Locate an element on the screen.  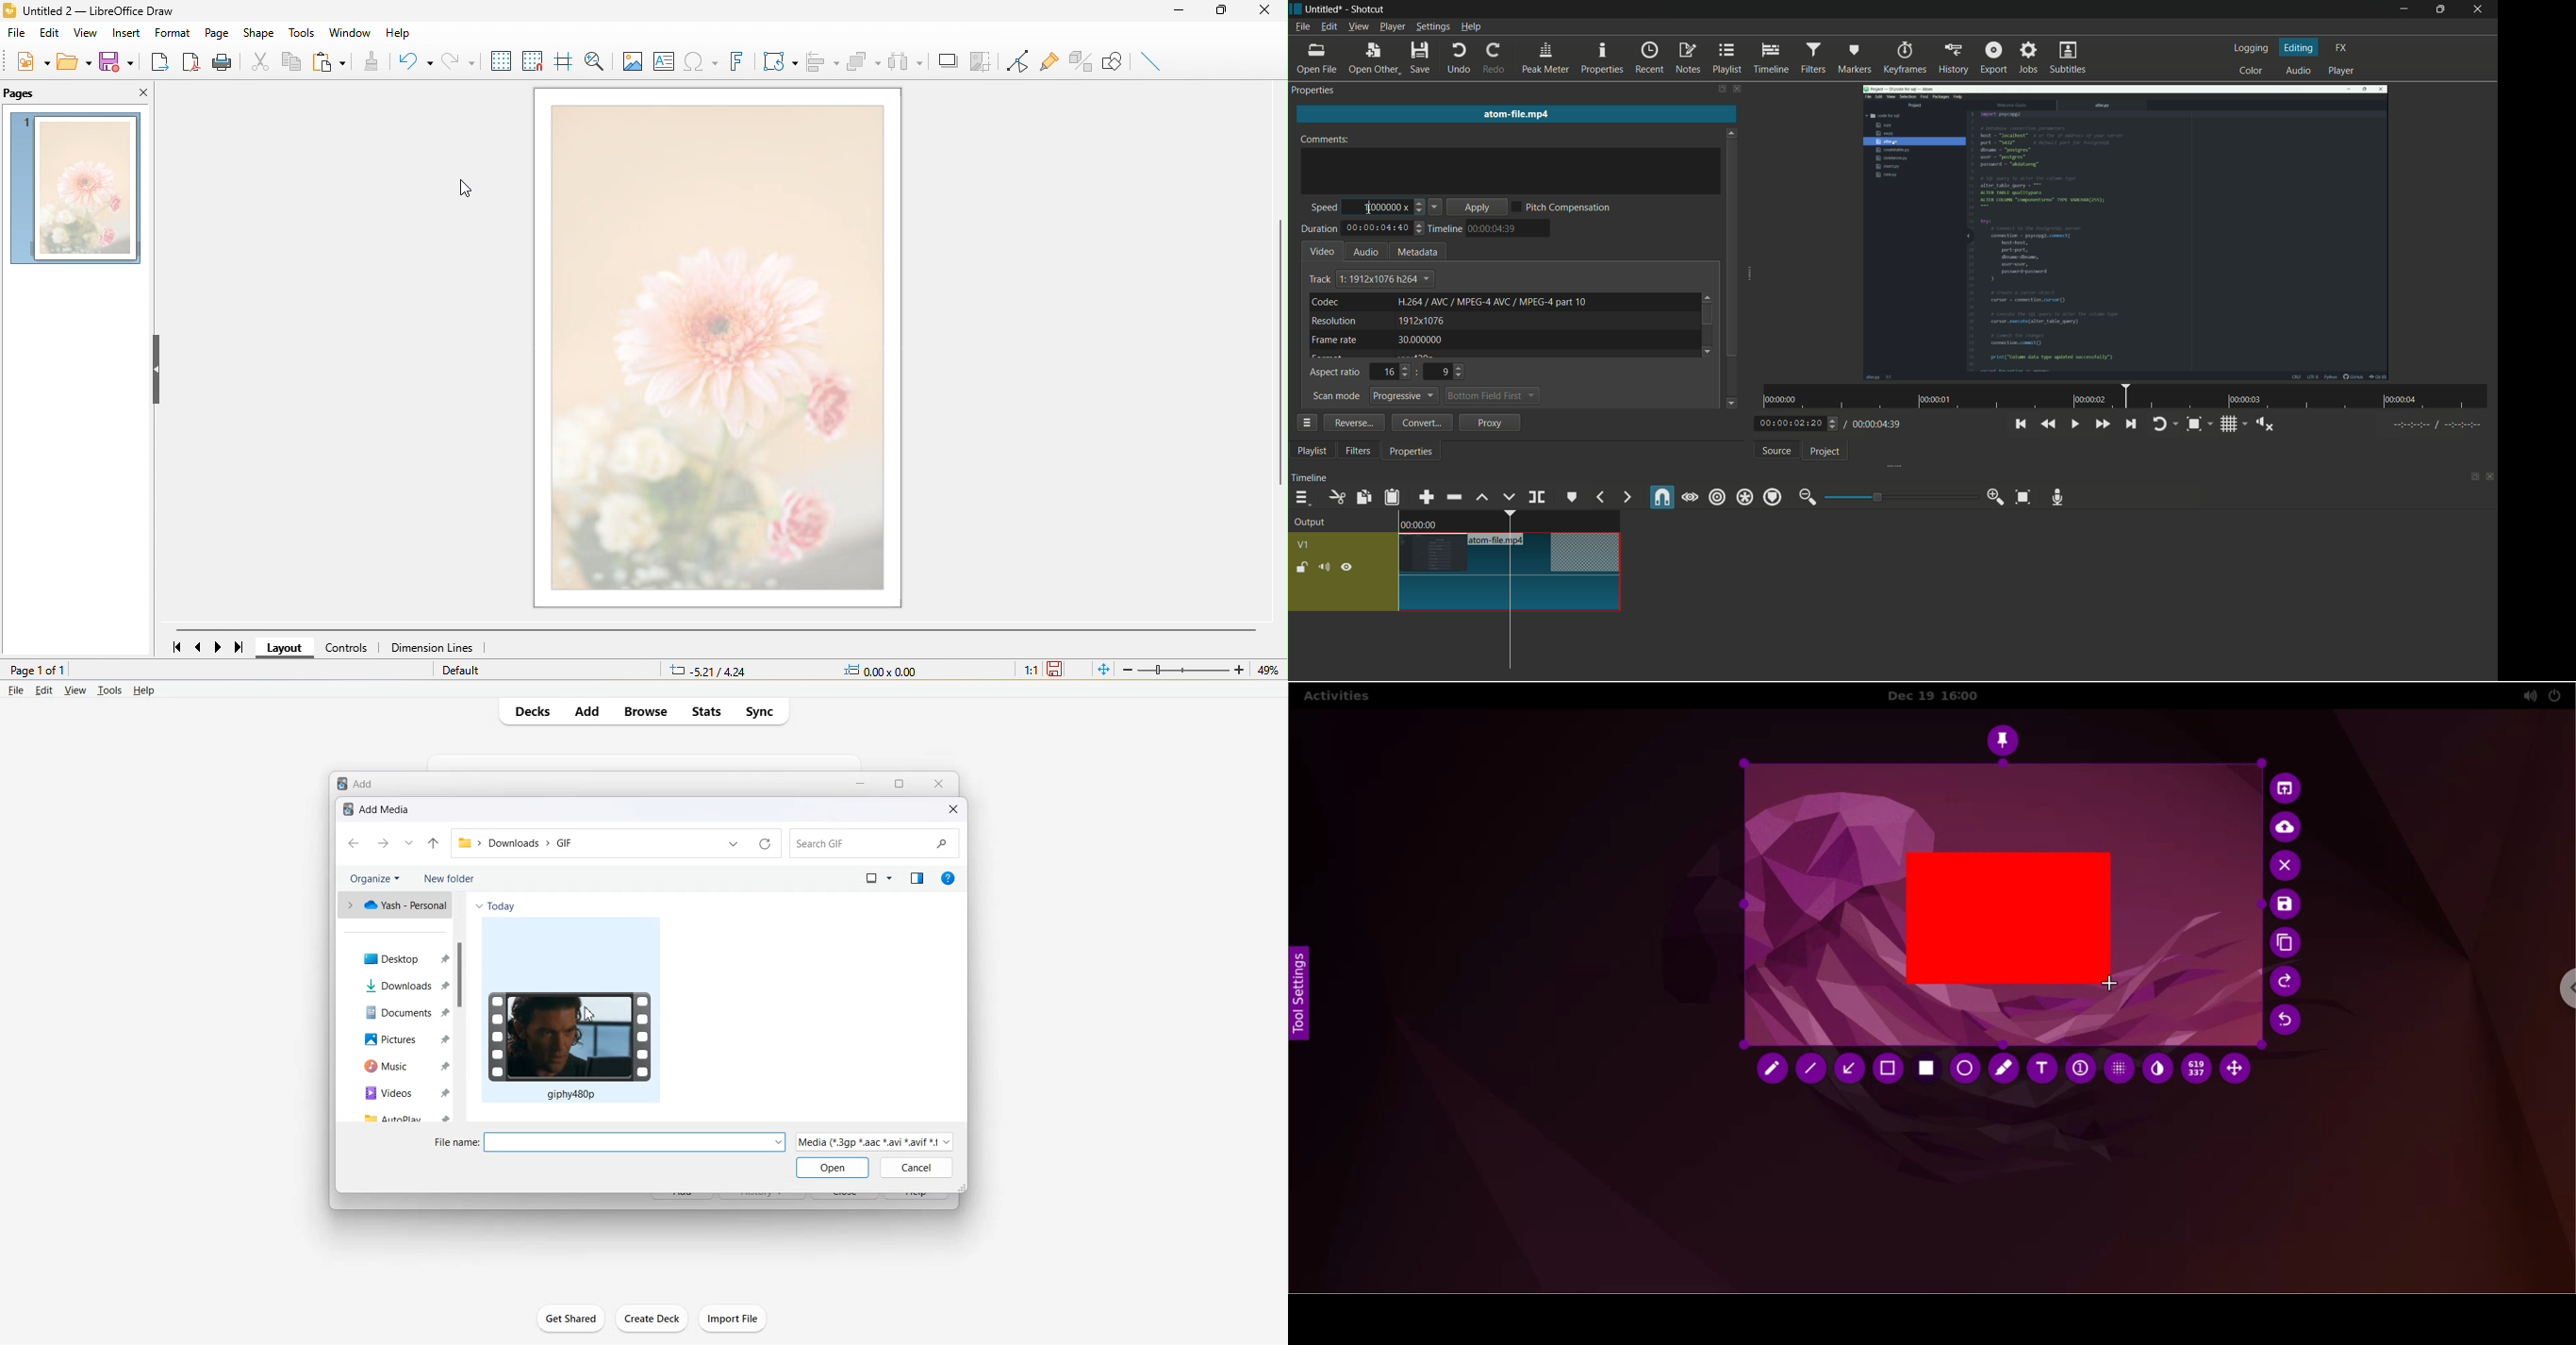
metadata is located at coordinates (1415, 252).